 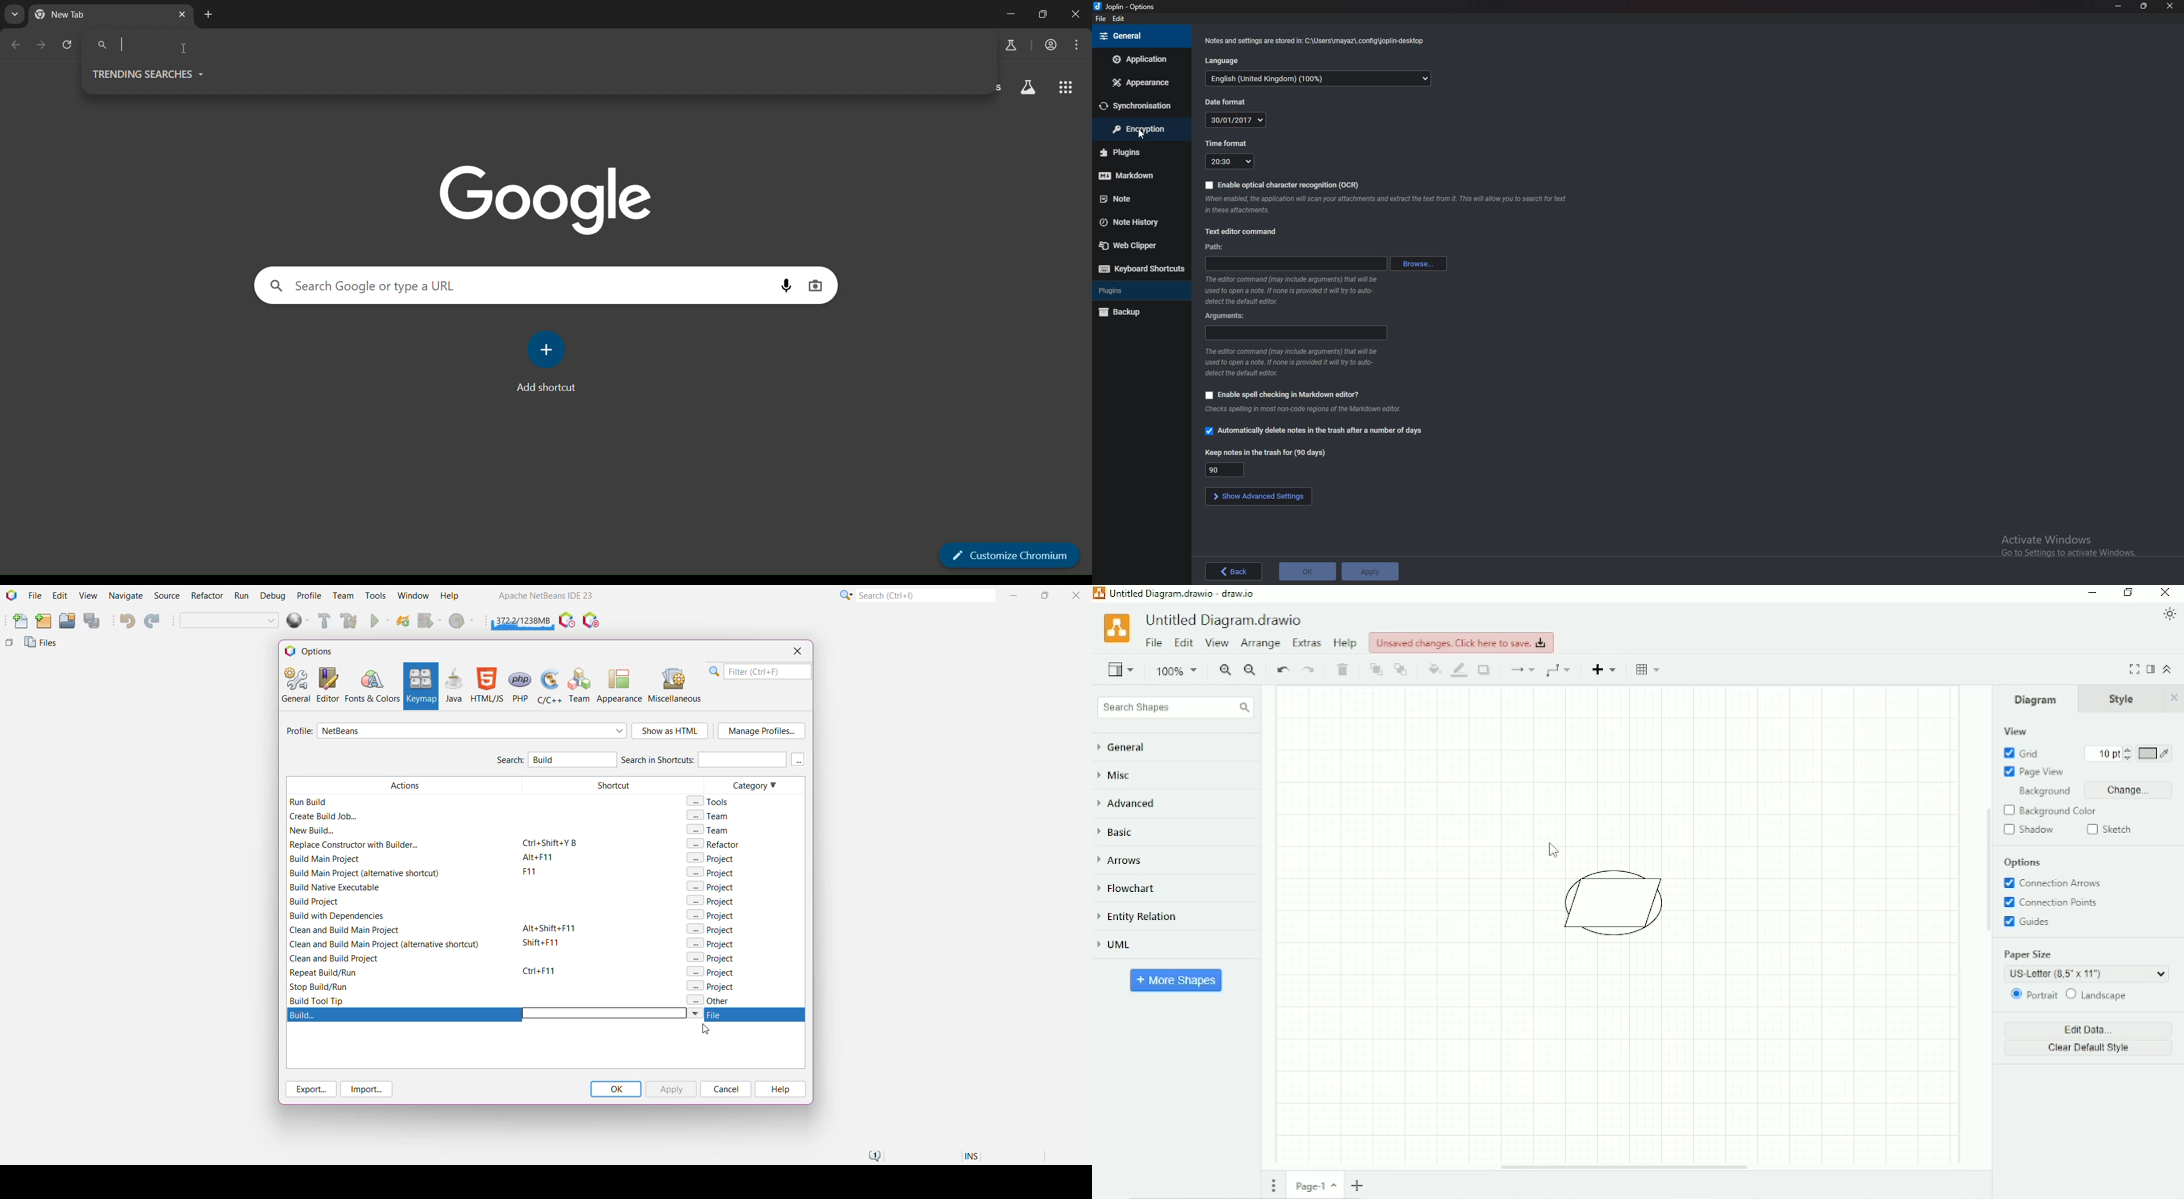 I want to click on info, so click(x=1291, y=292).